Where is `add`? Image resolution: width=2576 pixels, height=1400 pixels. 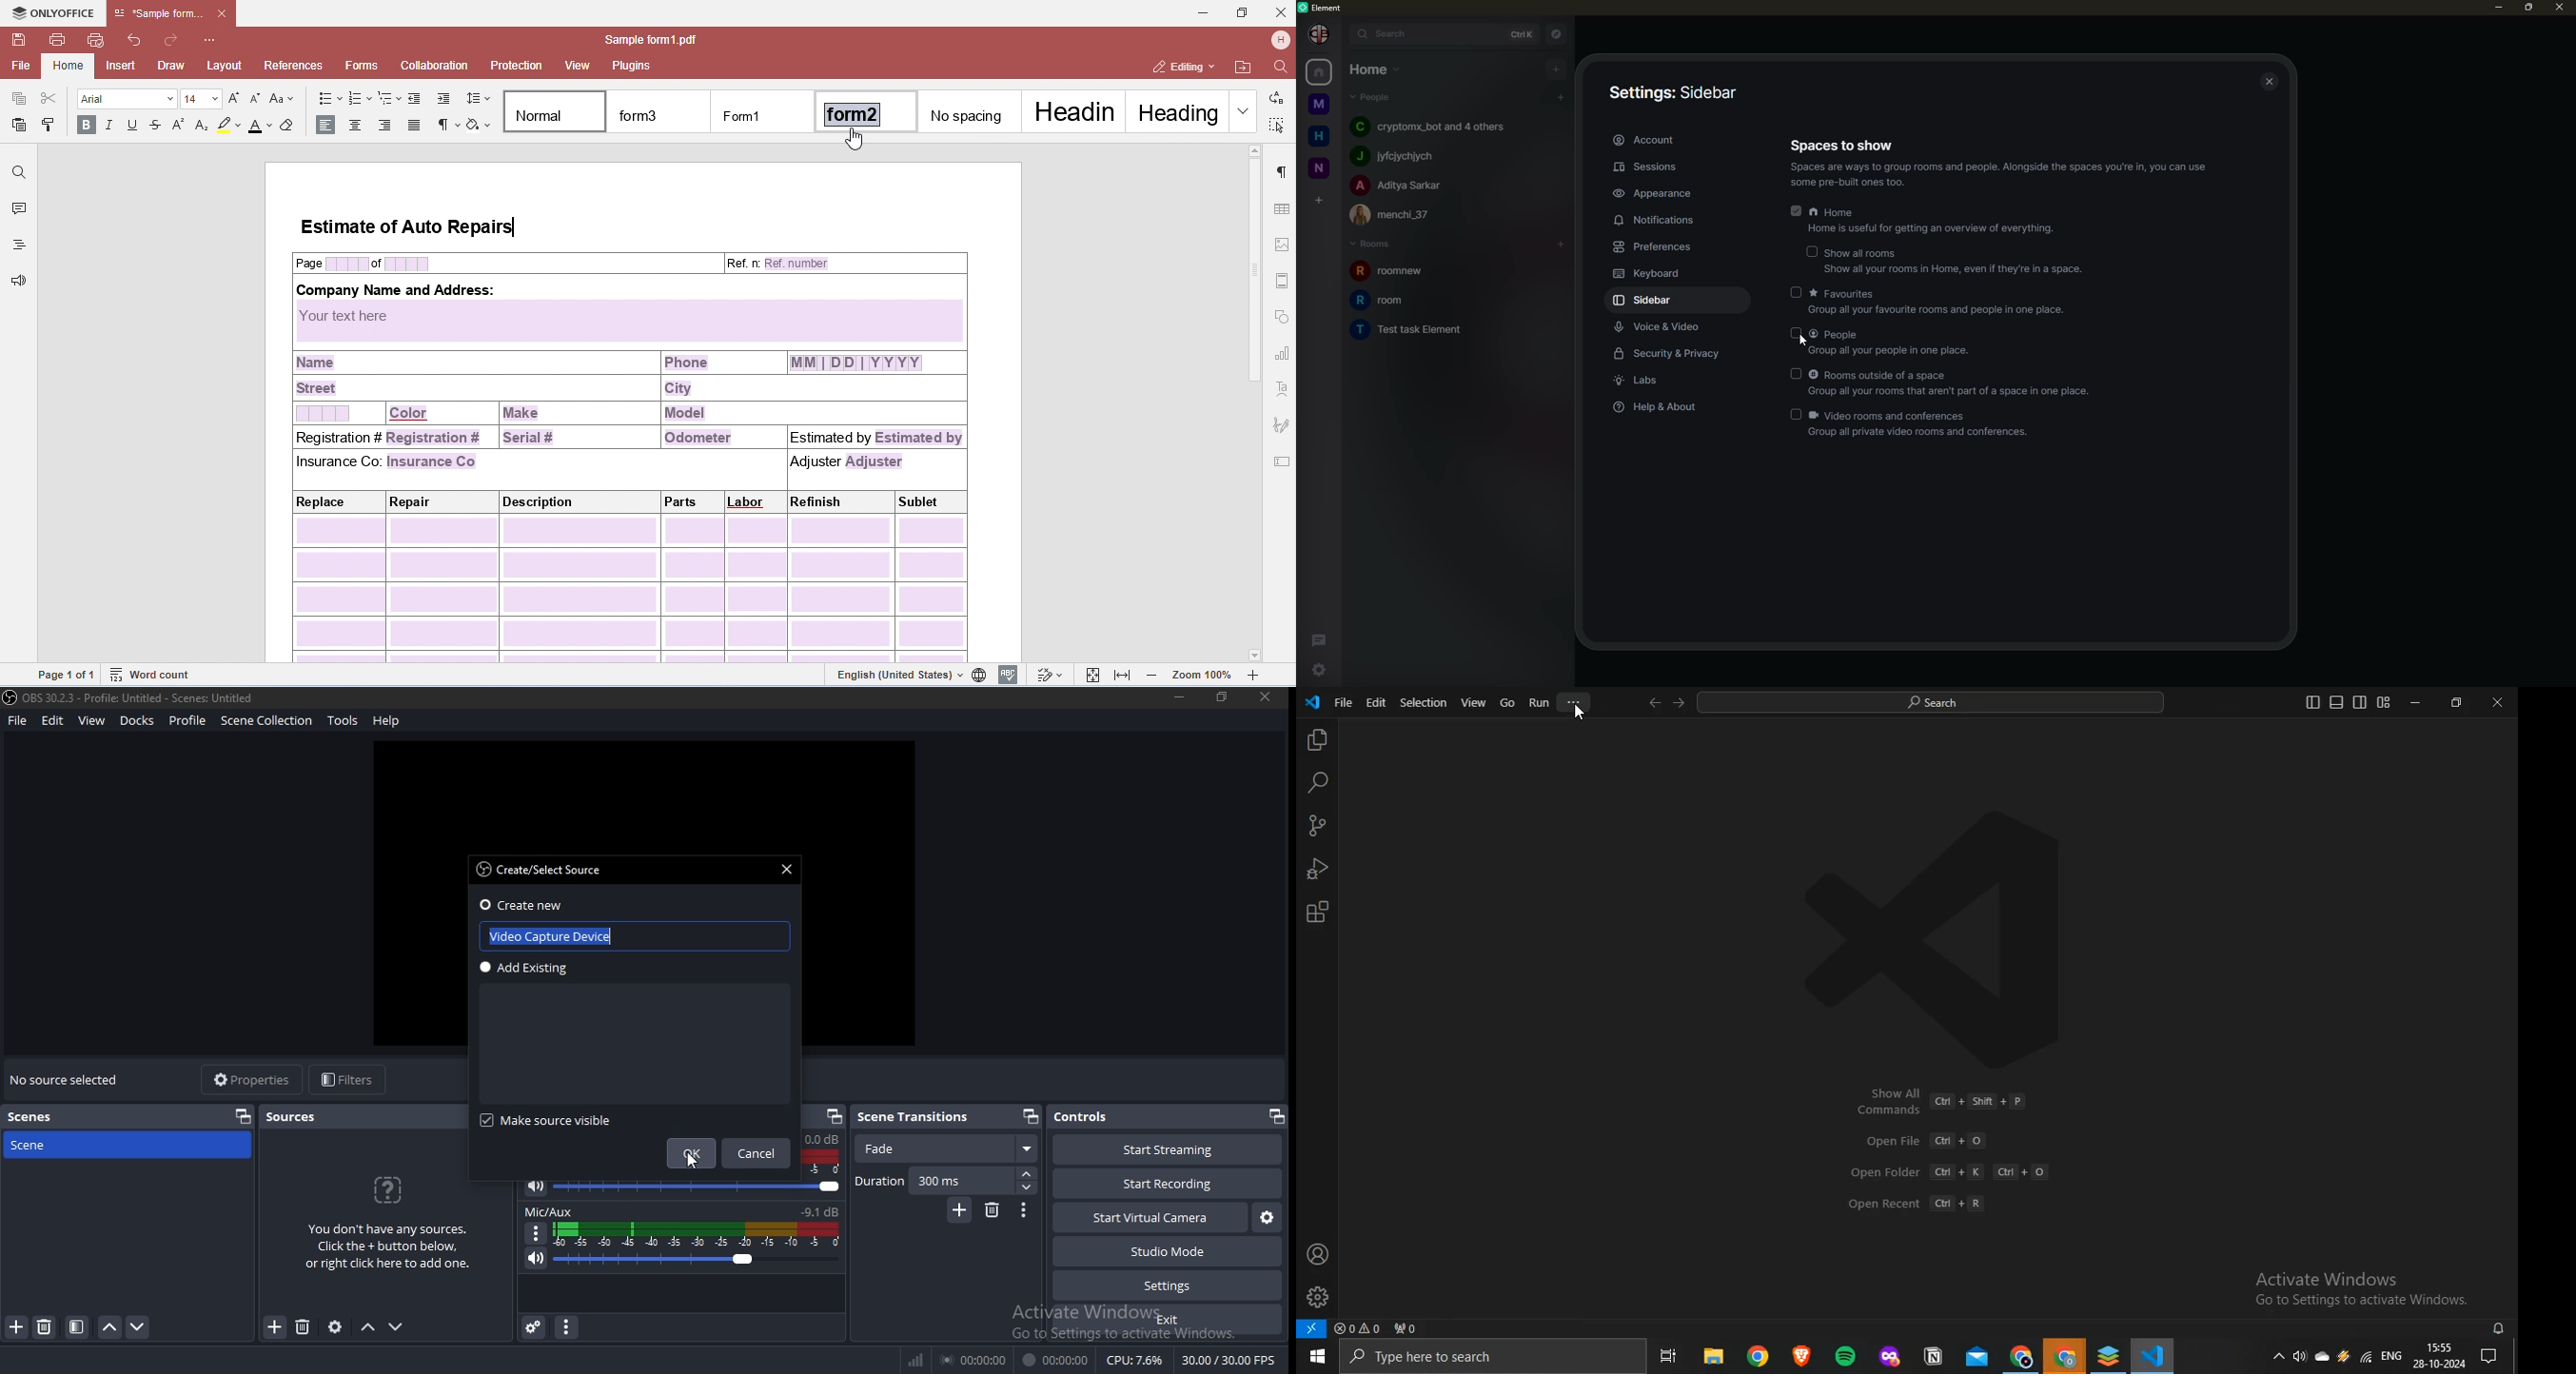
add is located at coordinates (1560, 98).